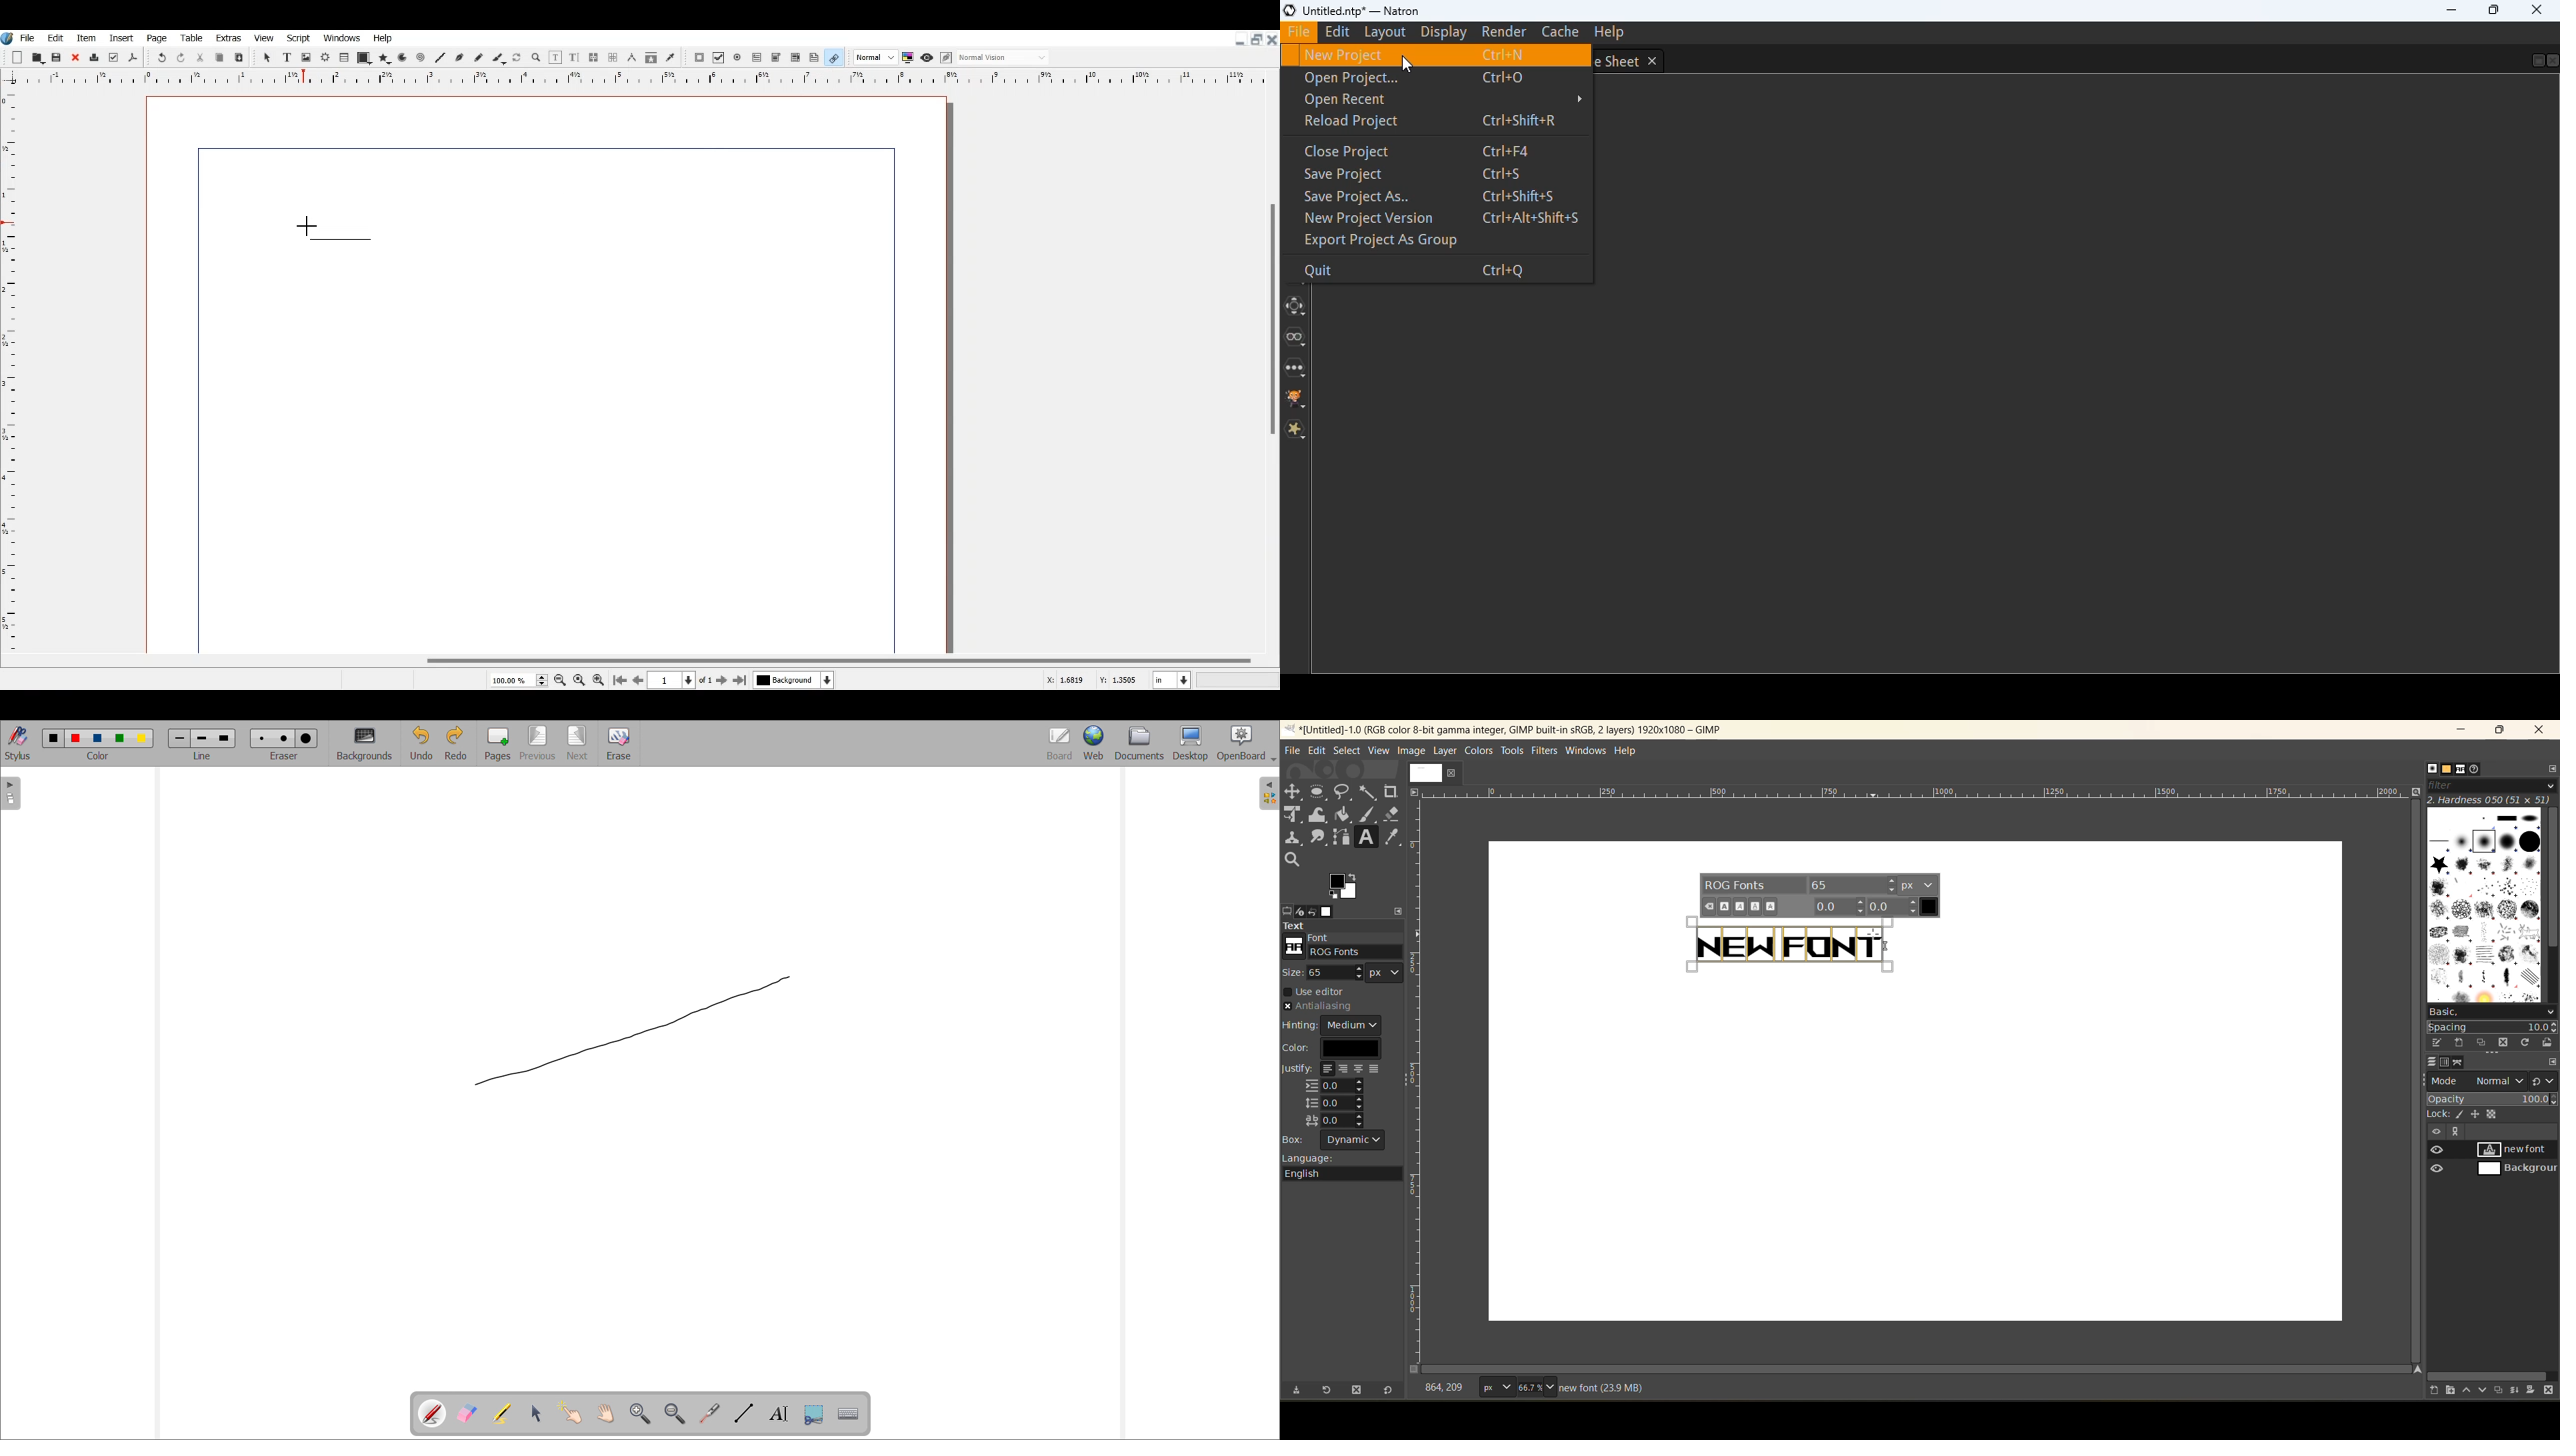  I want to click on Zoom to 100%, so click(579, 679).